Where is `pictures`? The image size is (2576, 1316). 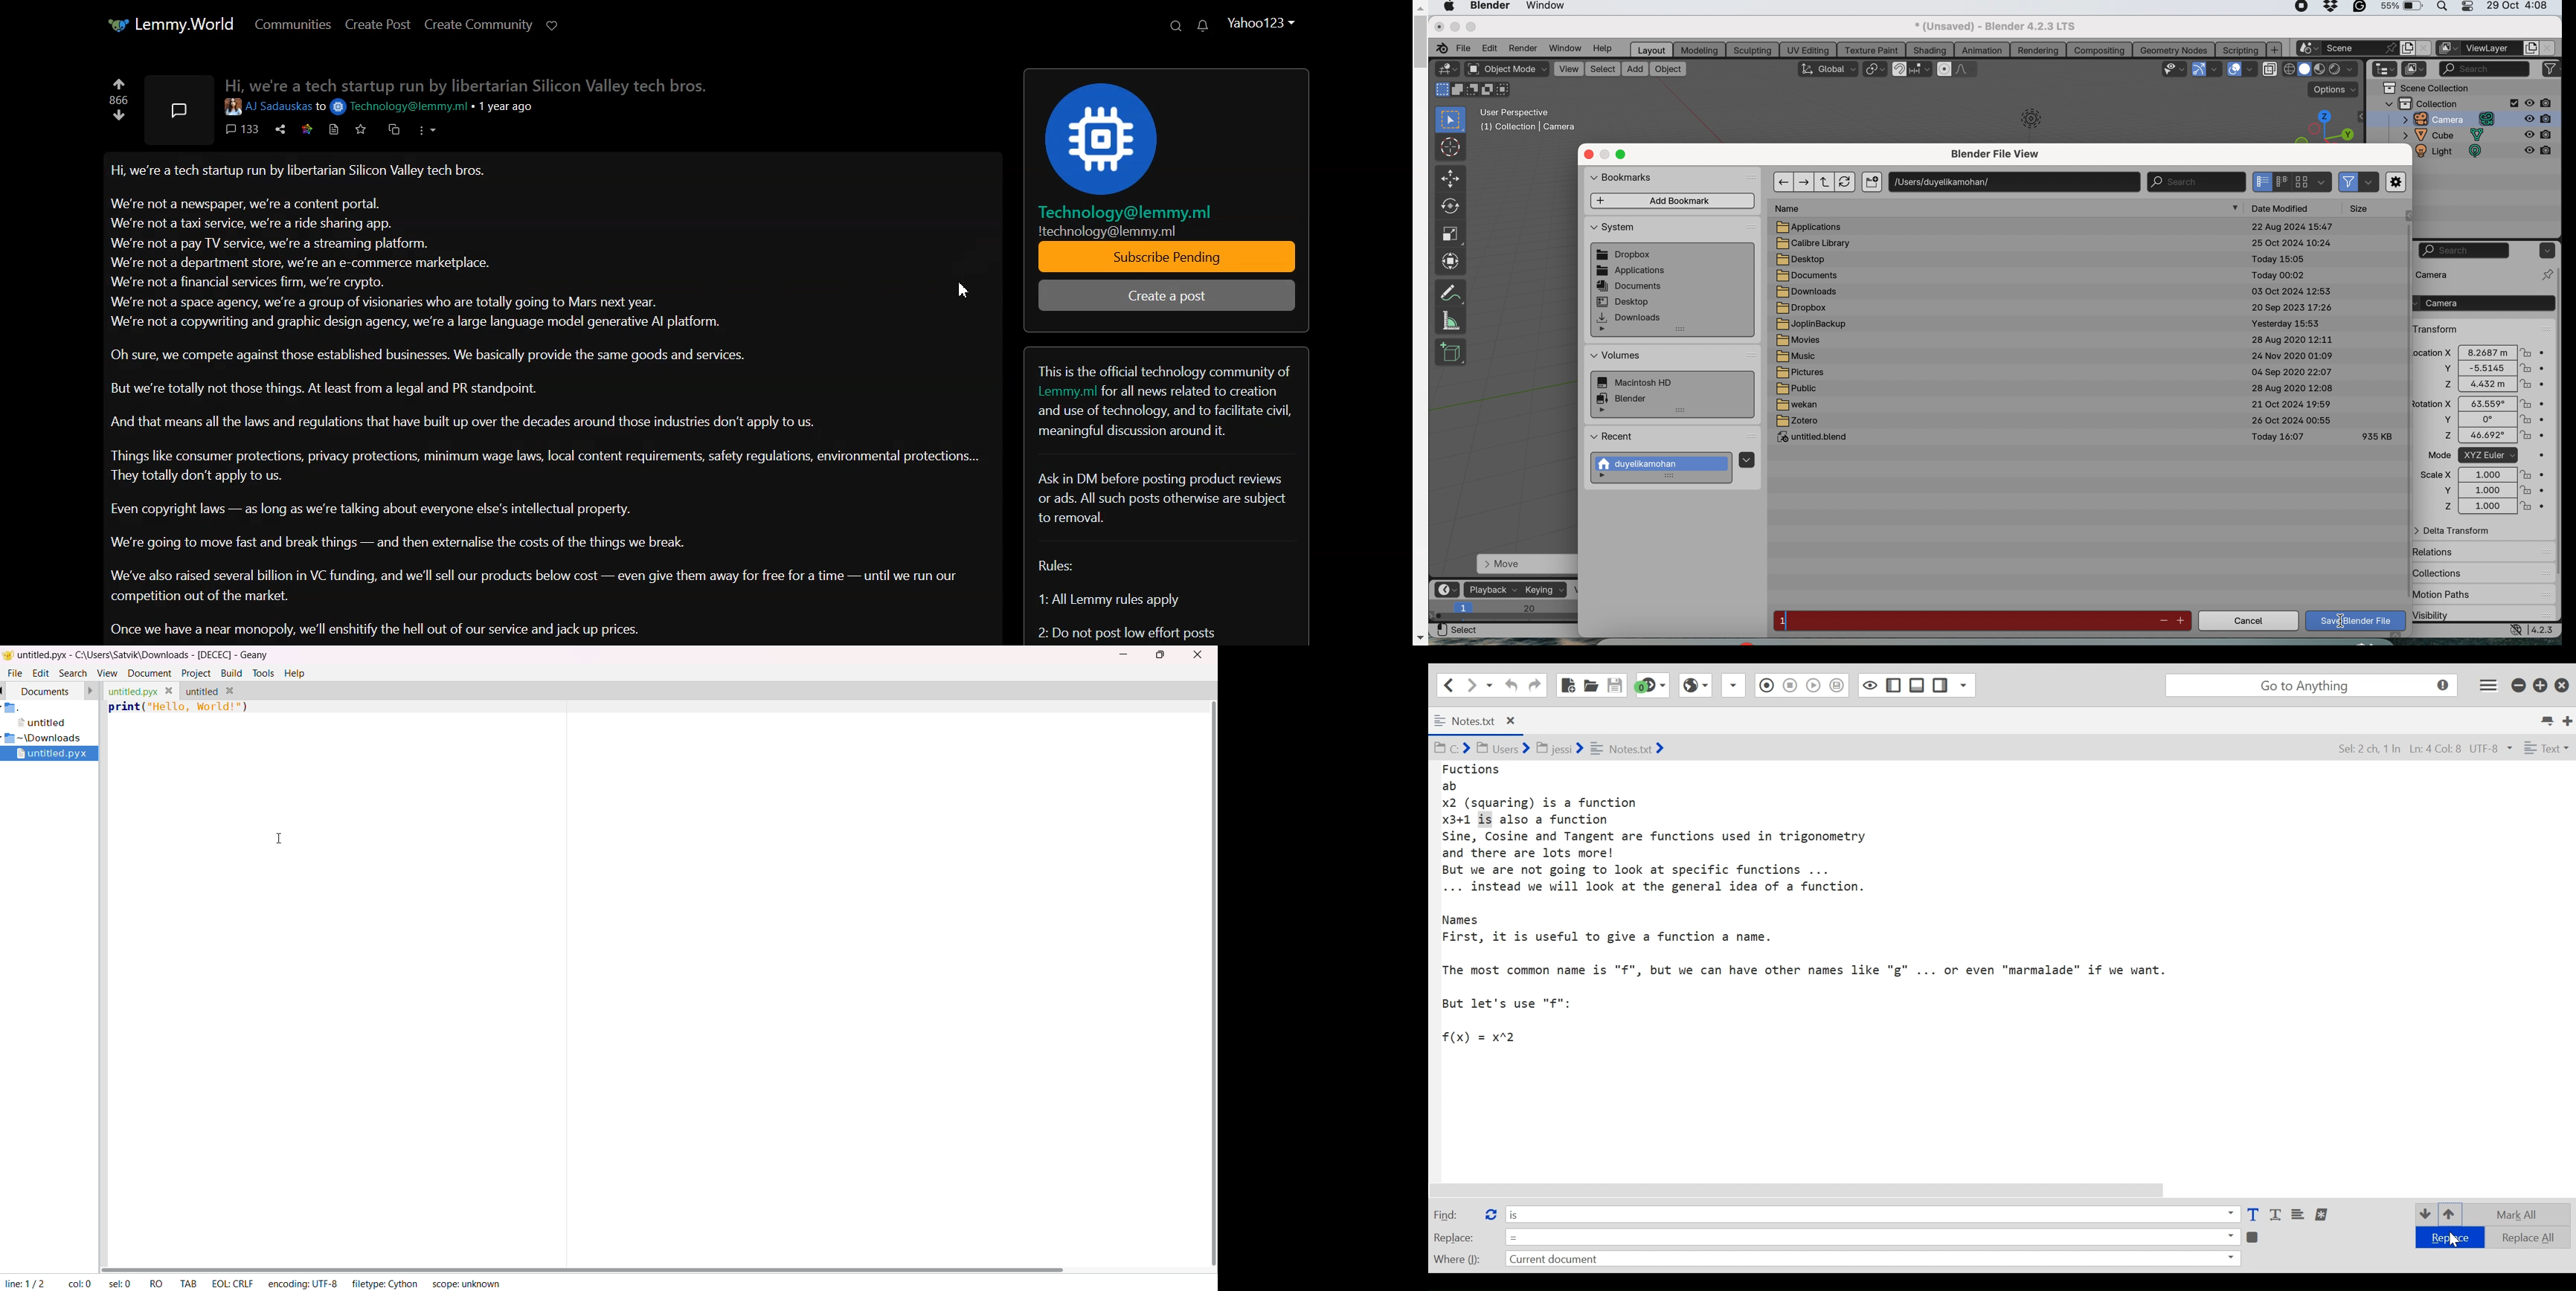 pictures is located at coordinates (1805, 374).